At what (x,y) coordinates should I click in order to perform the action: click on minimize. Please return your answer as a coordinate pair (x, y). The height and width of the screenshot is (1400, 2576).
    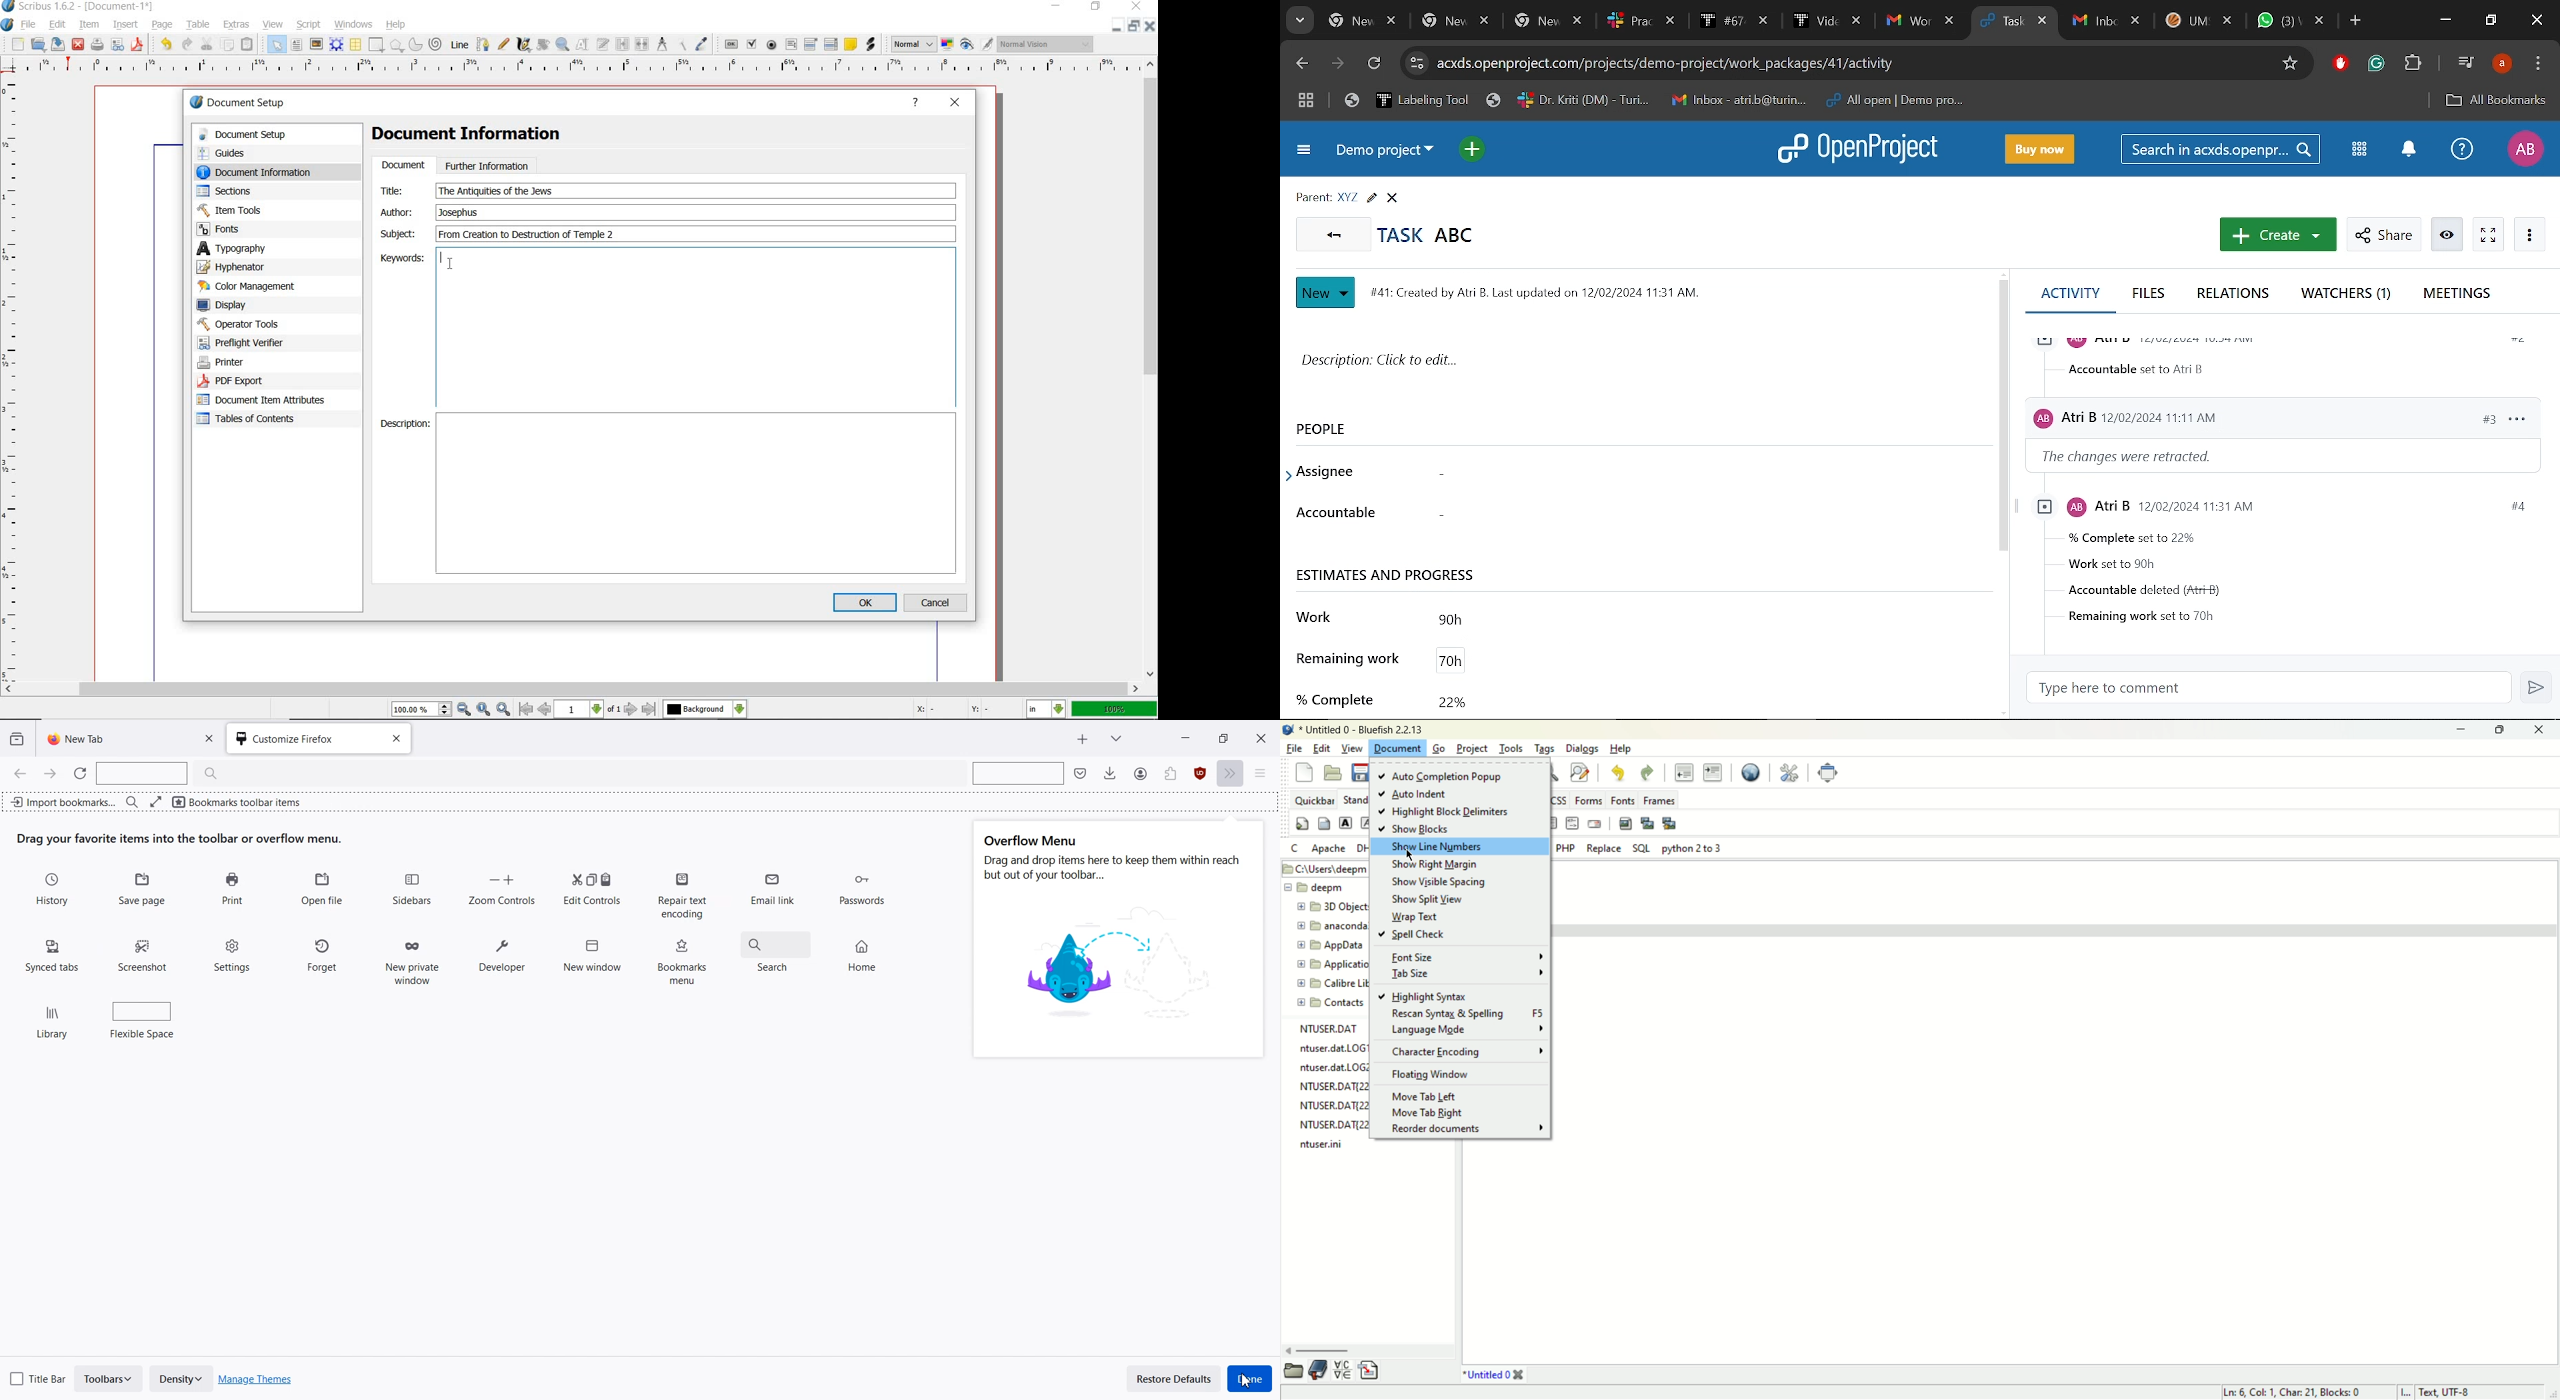
    Looking at the image, I should click on (1055, 6).